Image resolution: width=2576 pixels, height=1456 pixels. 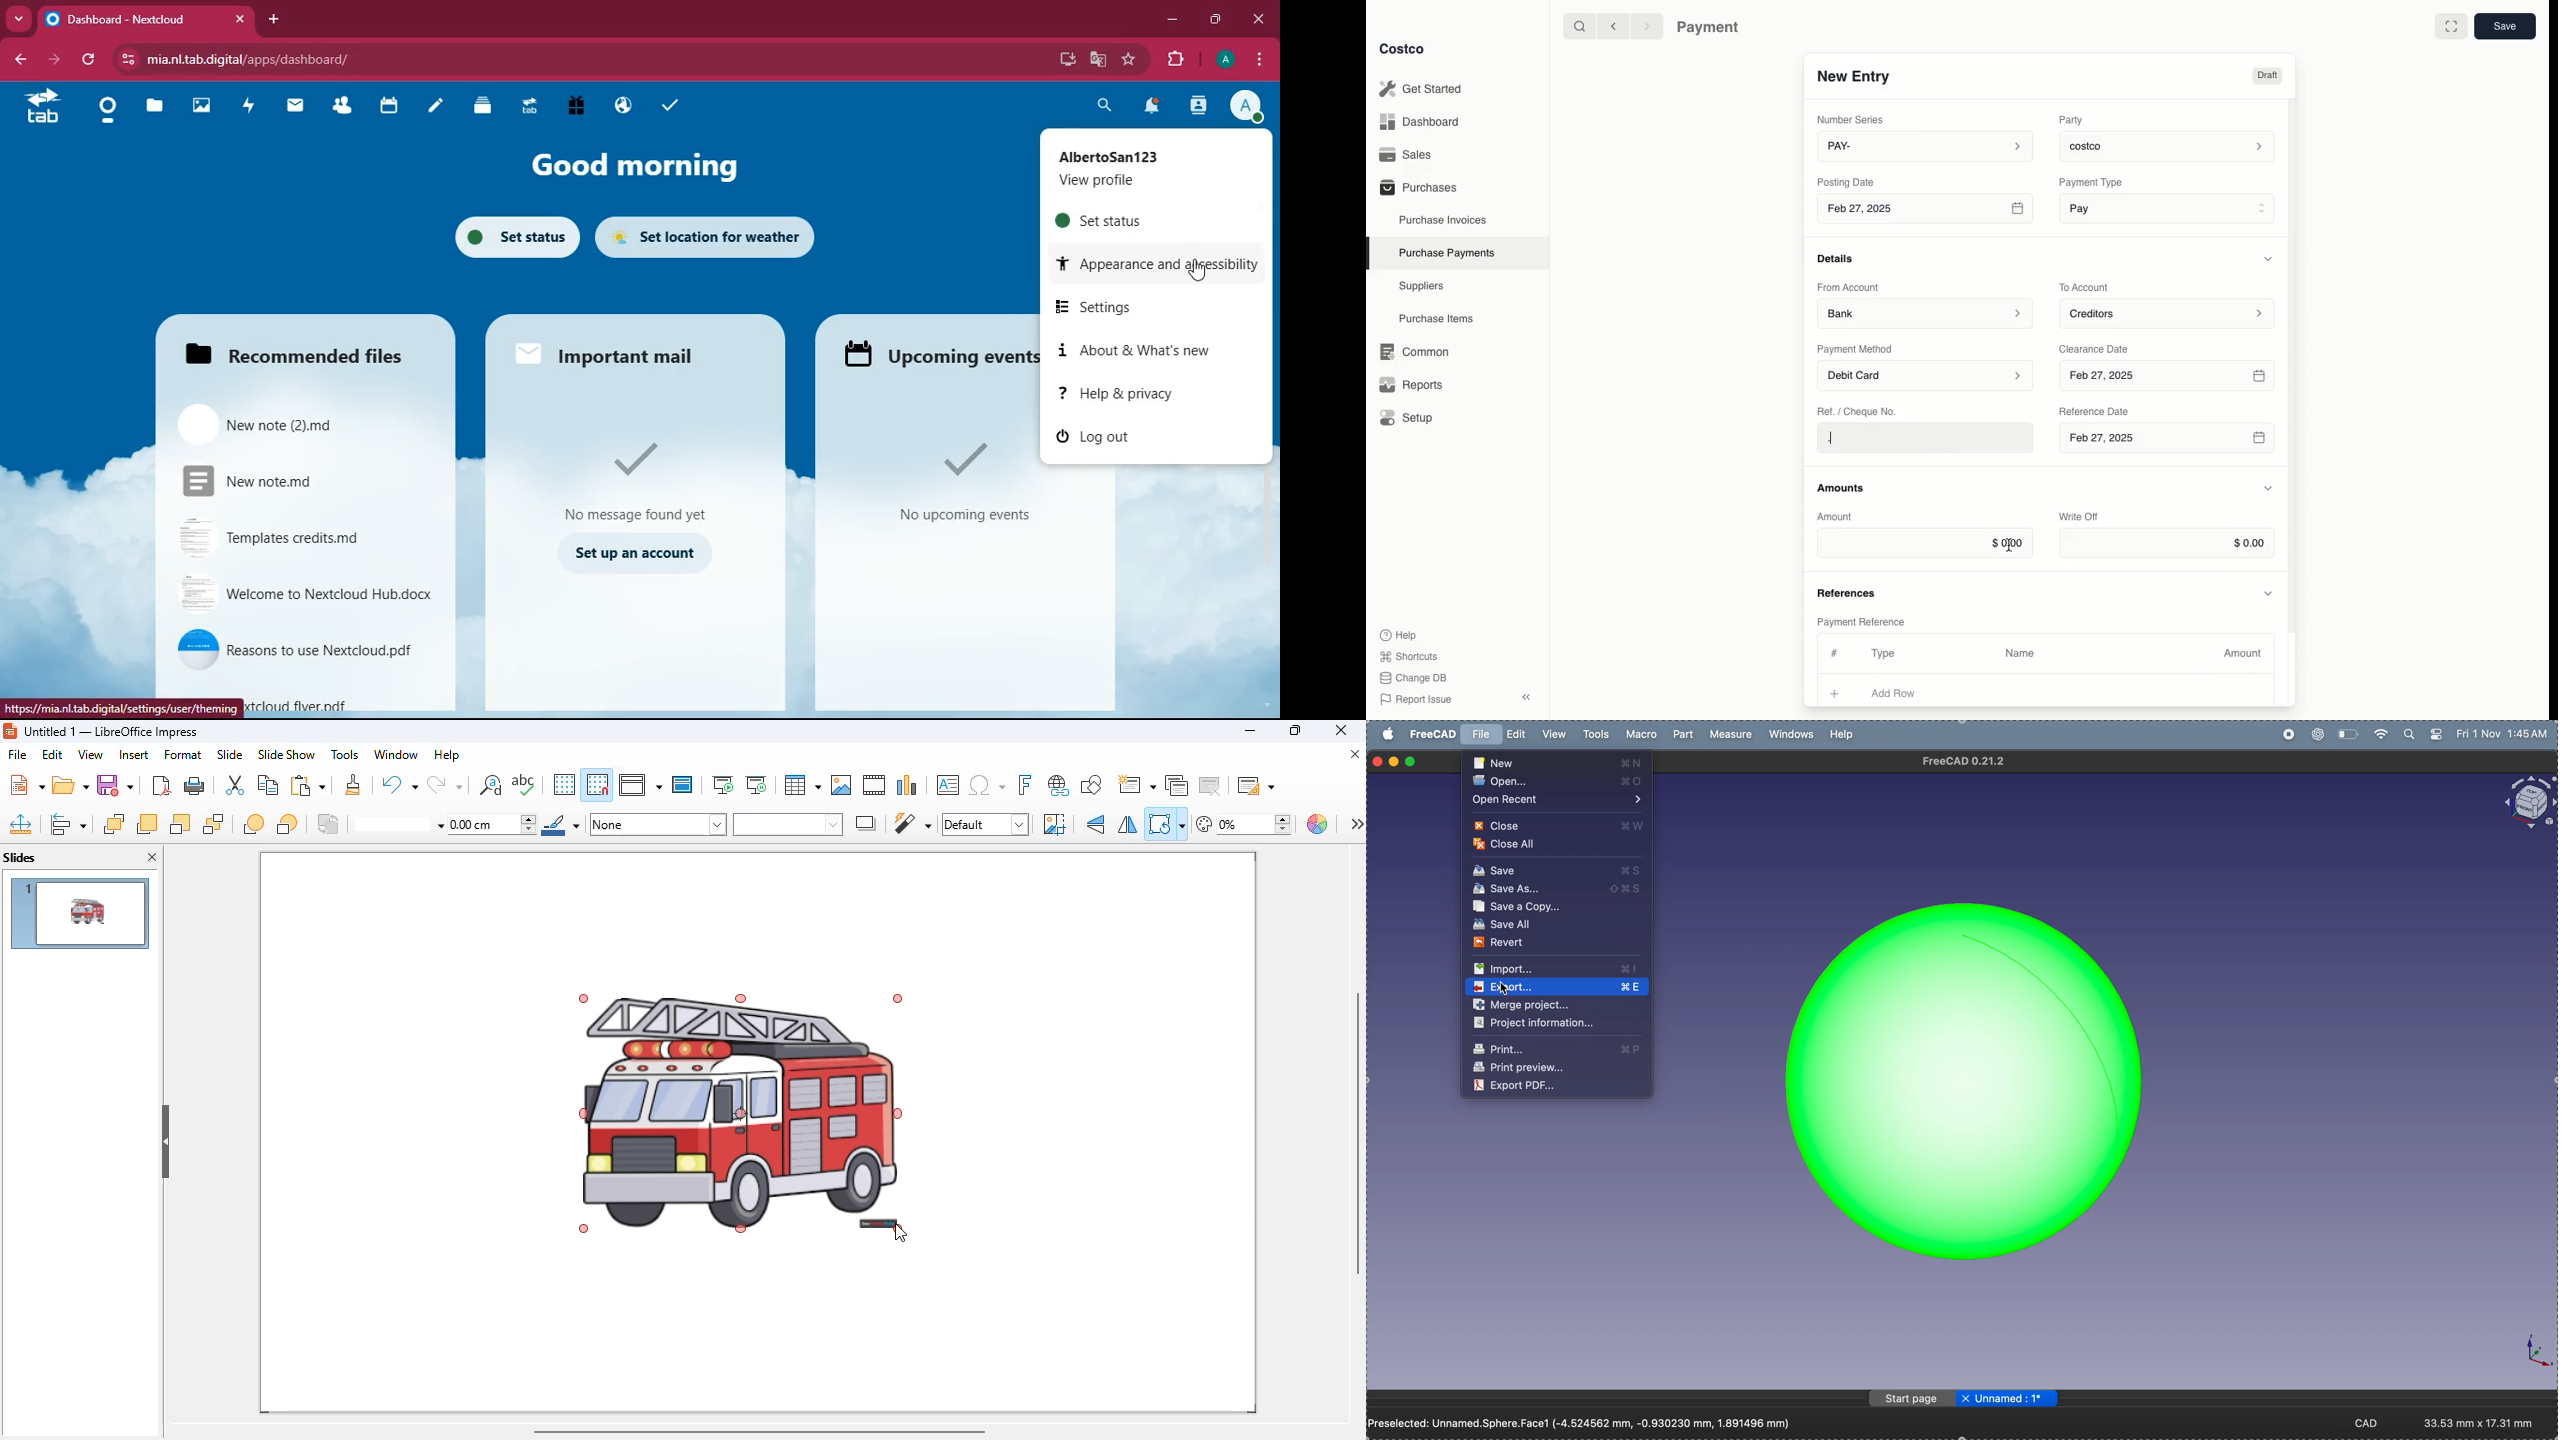 I want to click on Feb 27, 2025, so click(x=2170, y=376).